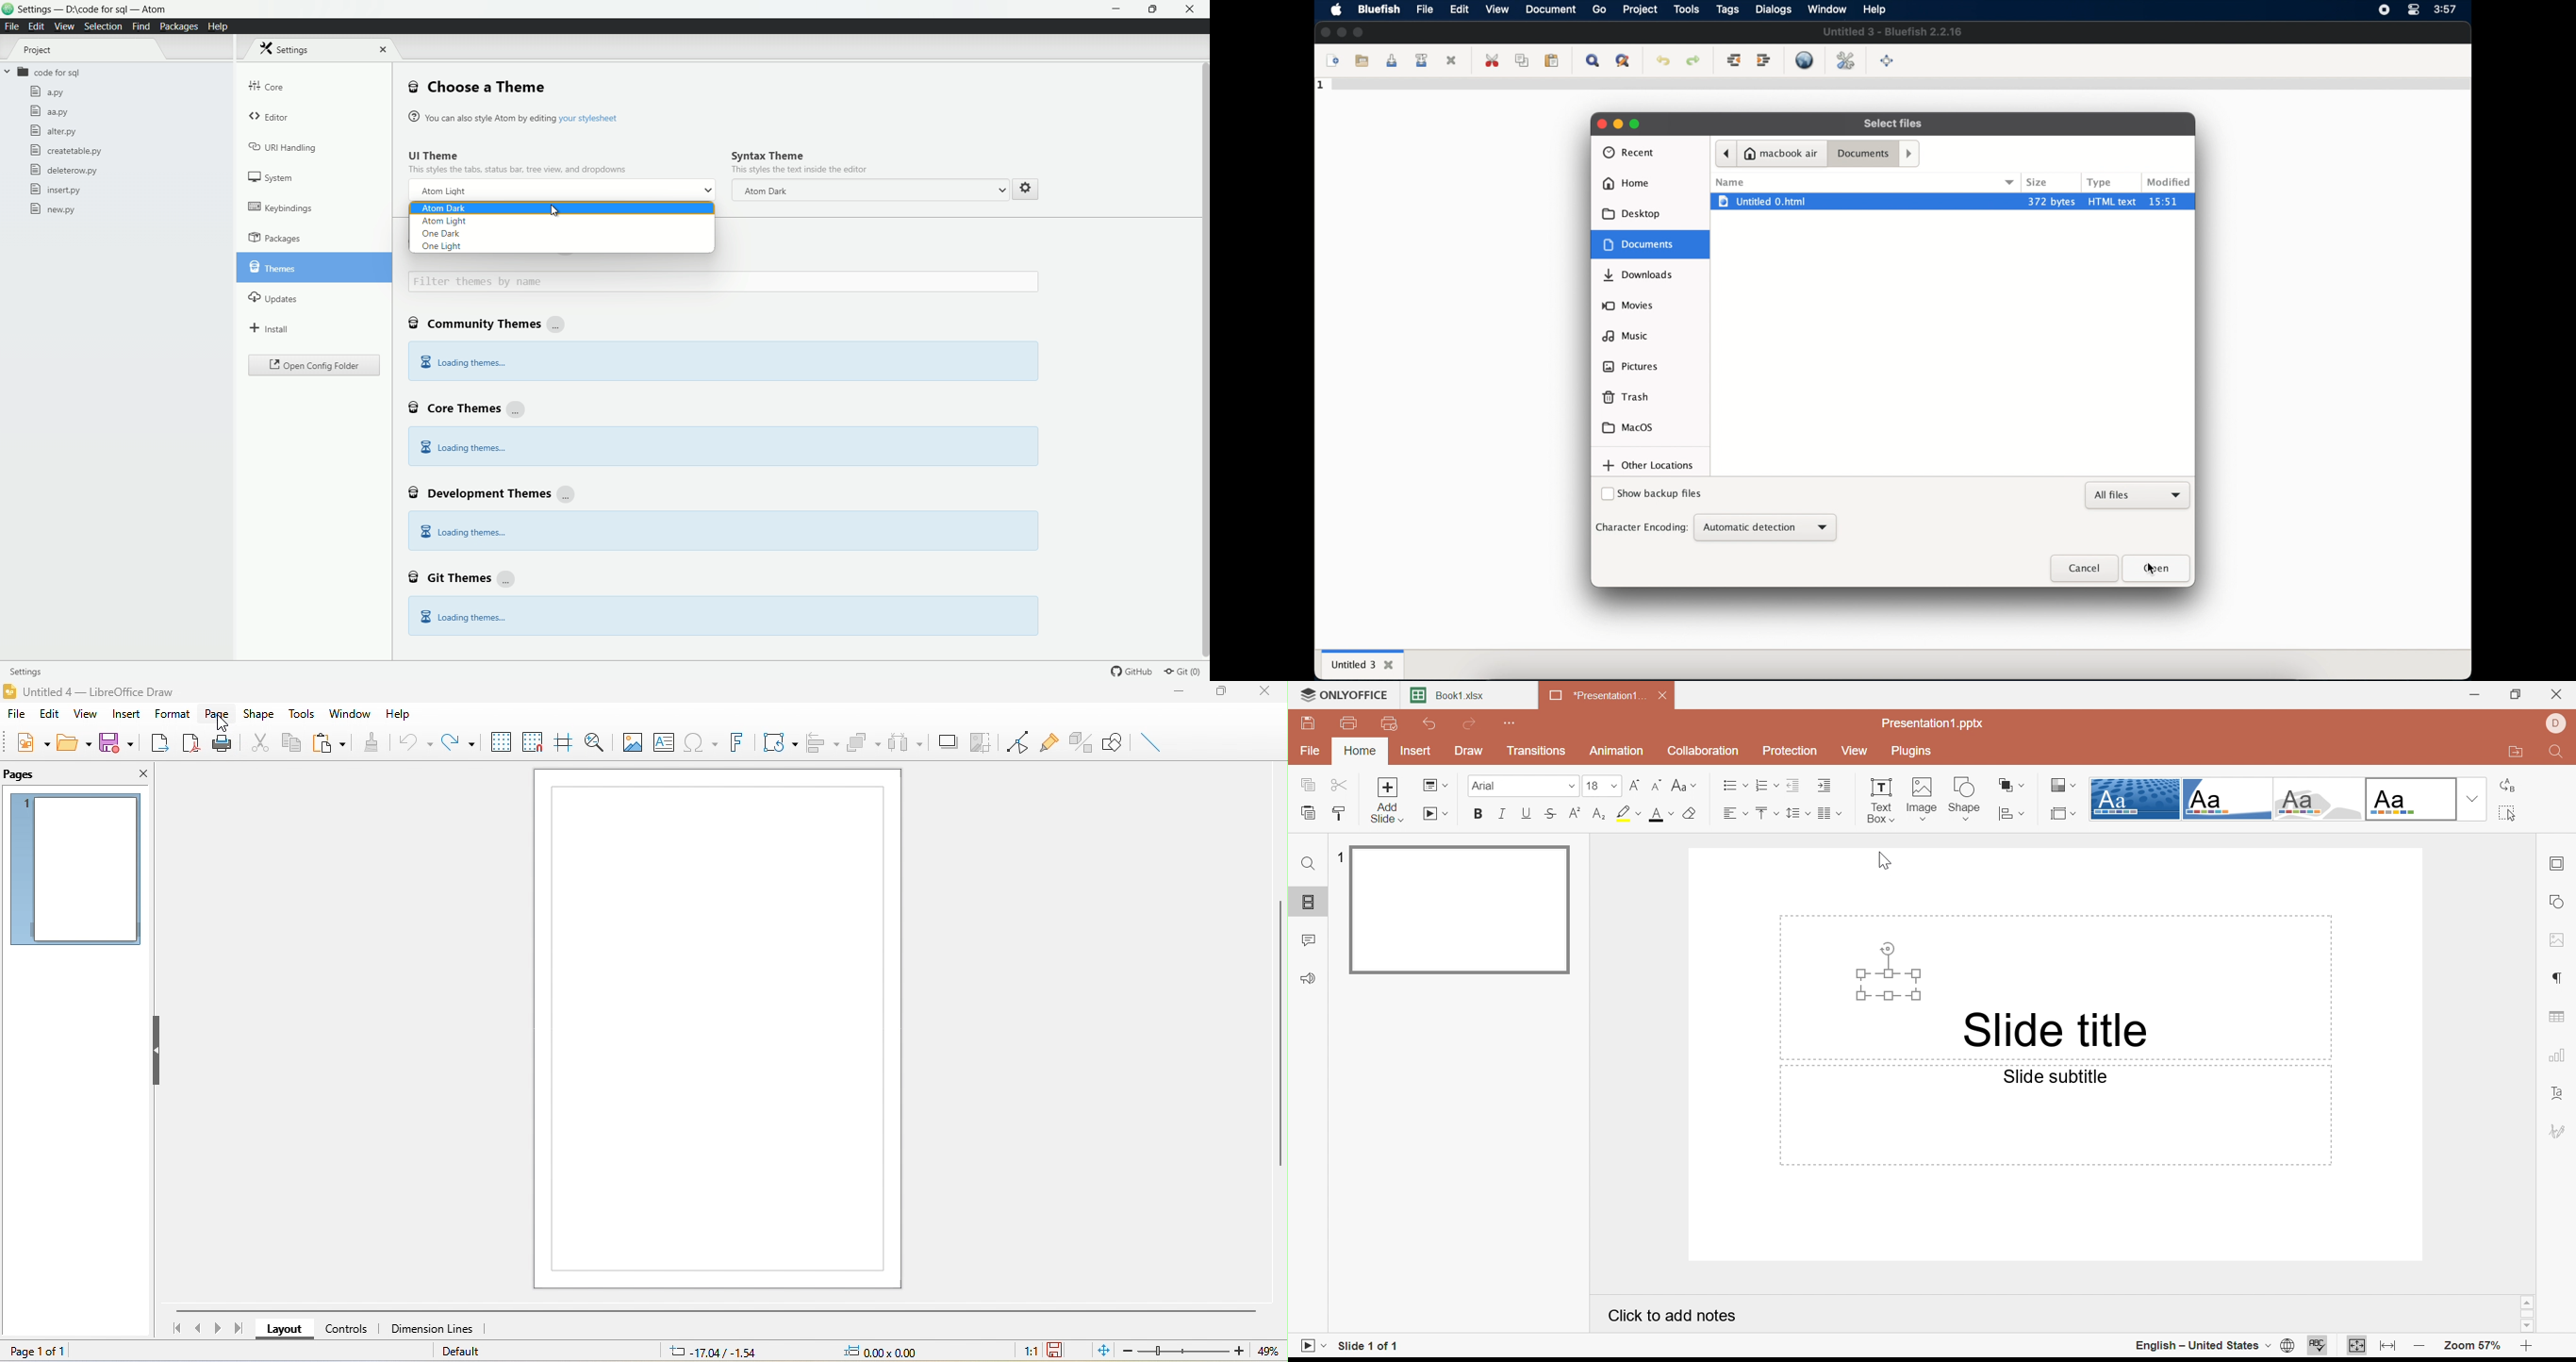 The image size is (2576, 1372). I want to click on settings, so click(289, 49).